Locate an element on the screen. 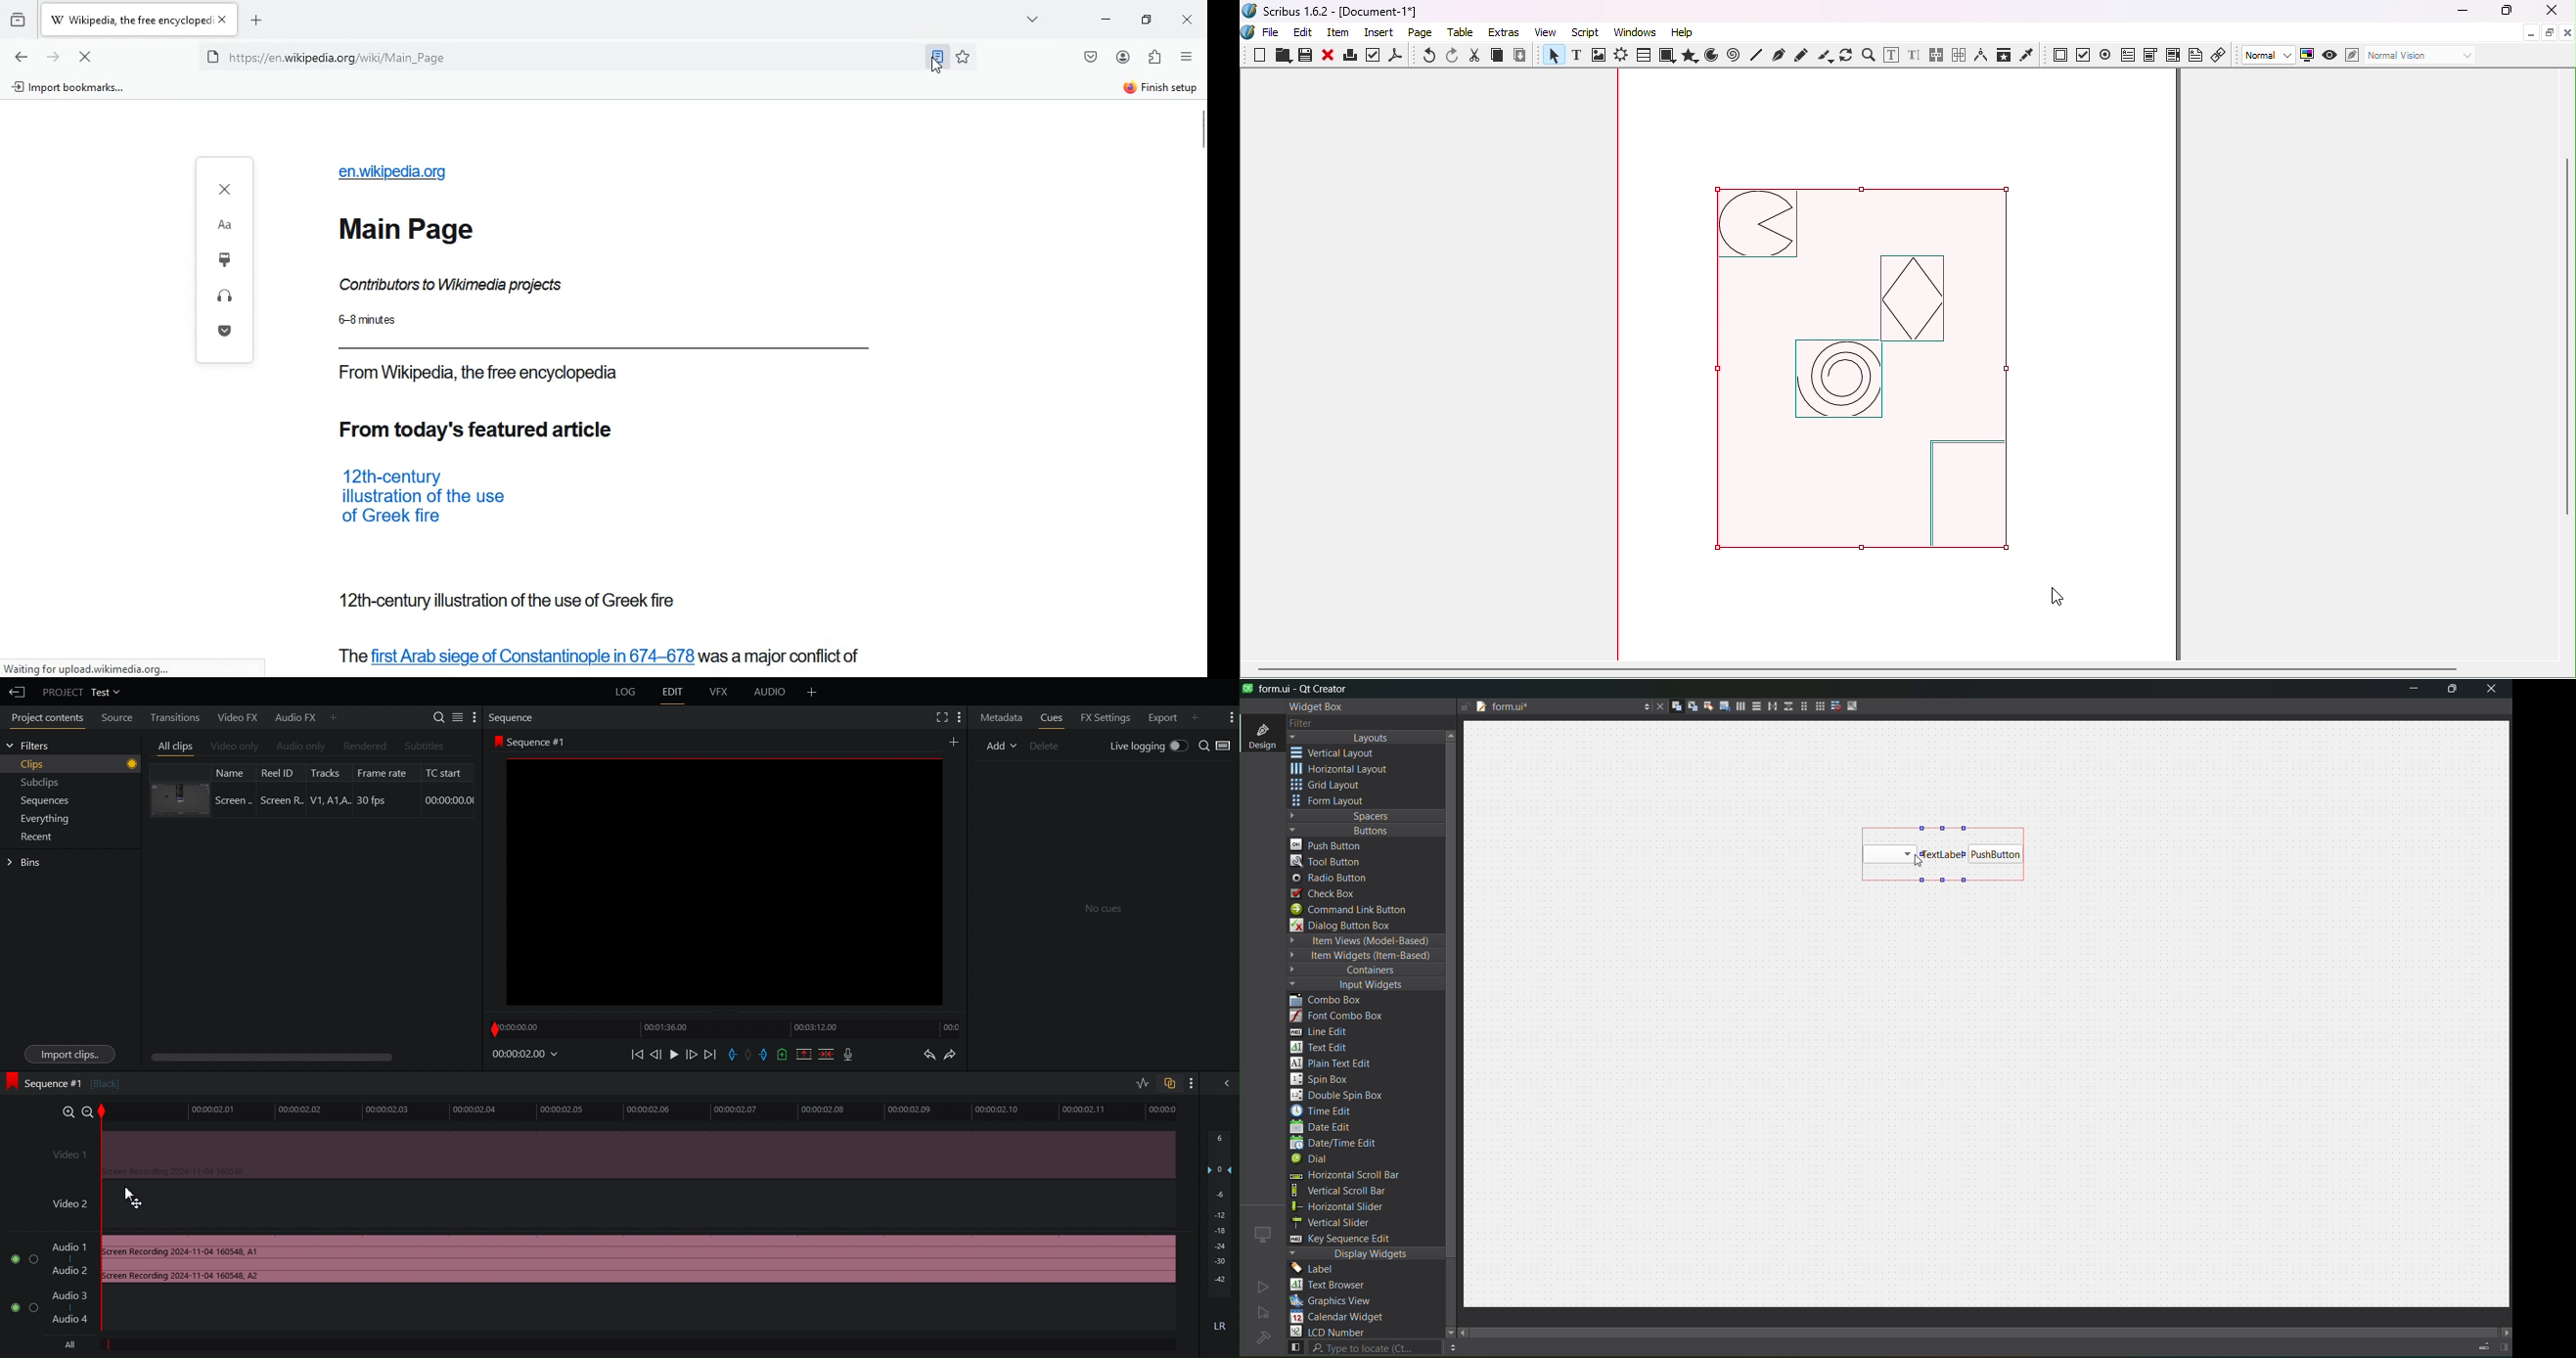 This screenshot has width=2576, height=1372. Close is located at coordinates (2548, 12).